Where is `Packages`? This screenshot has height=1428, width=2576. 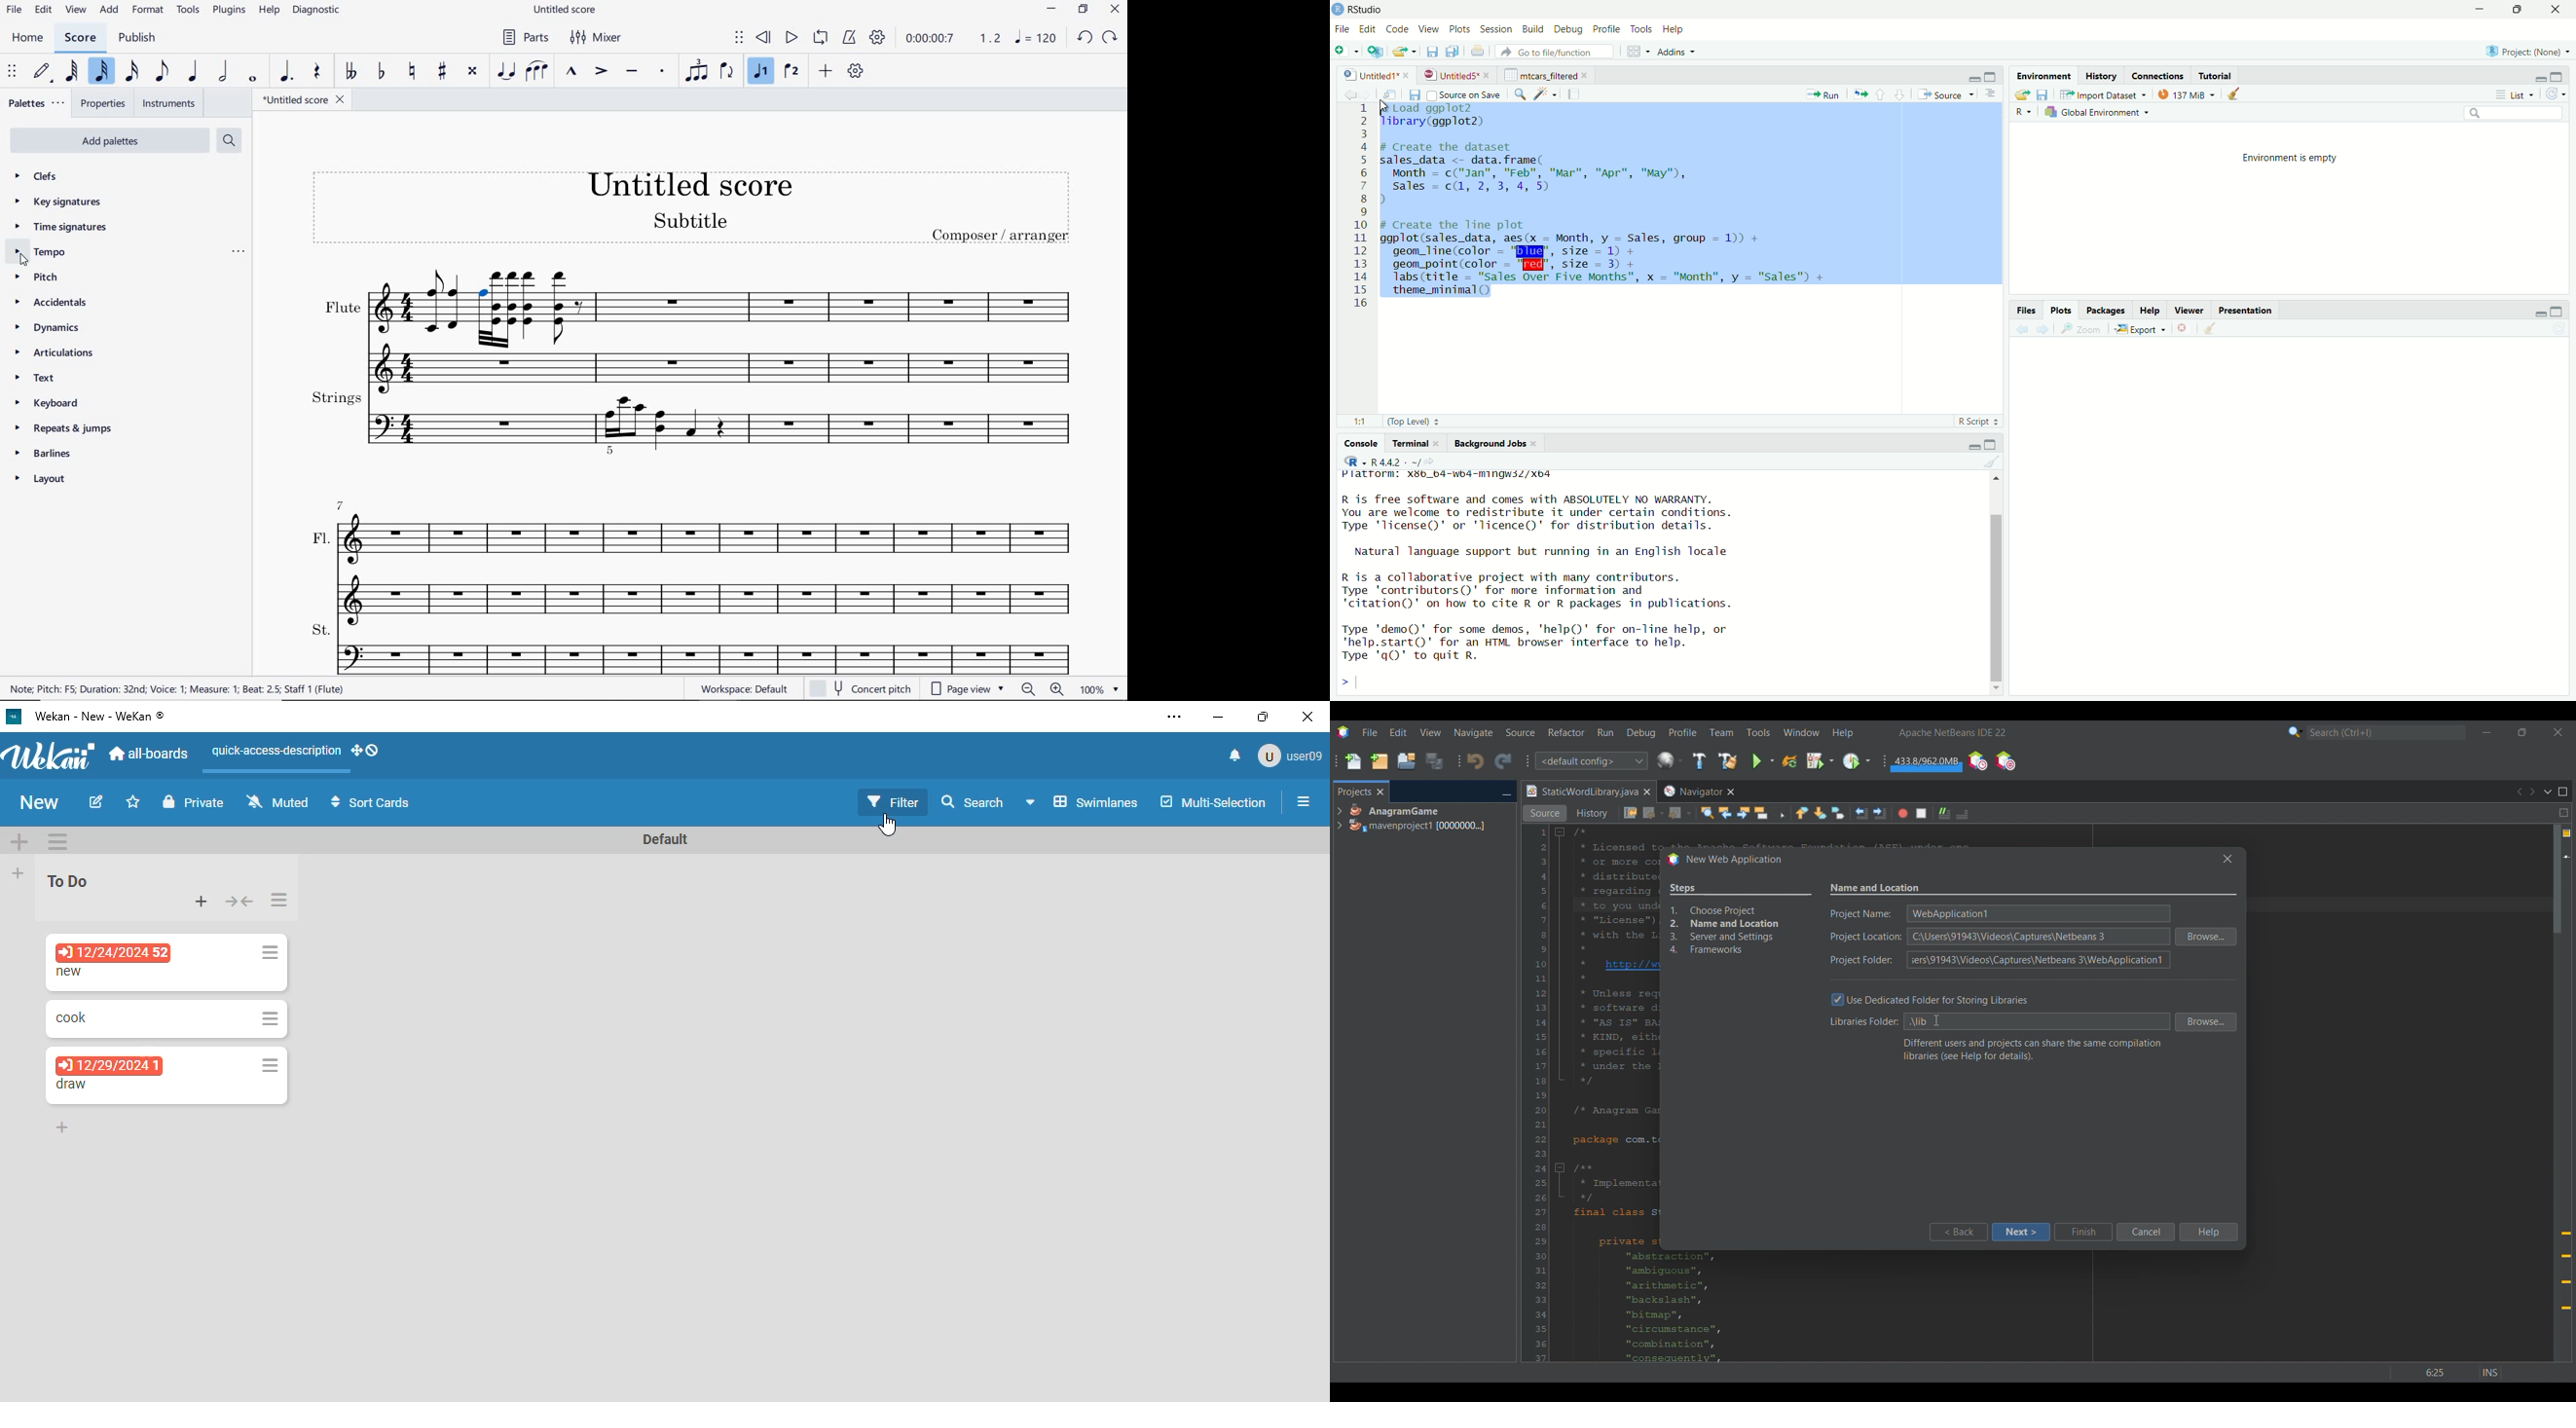
Packages is located at coordinates (2106, 310).